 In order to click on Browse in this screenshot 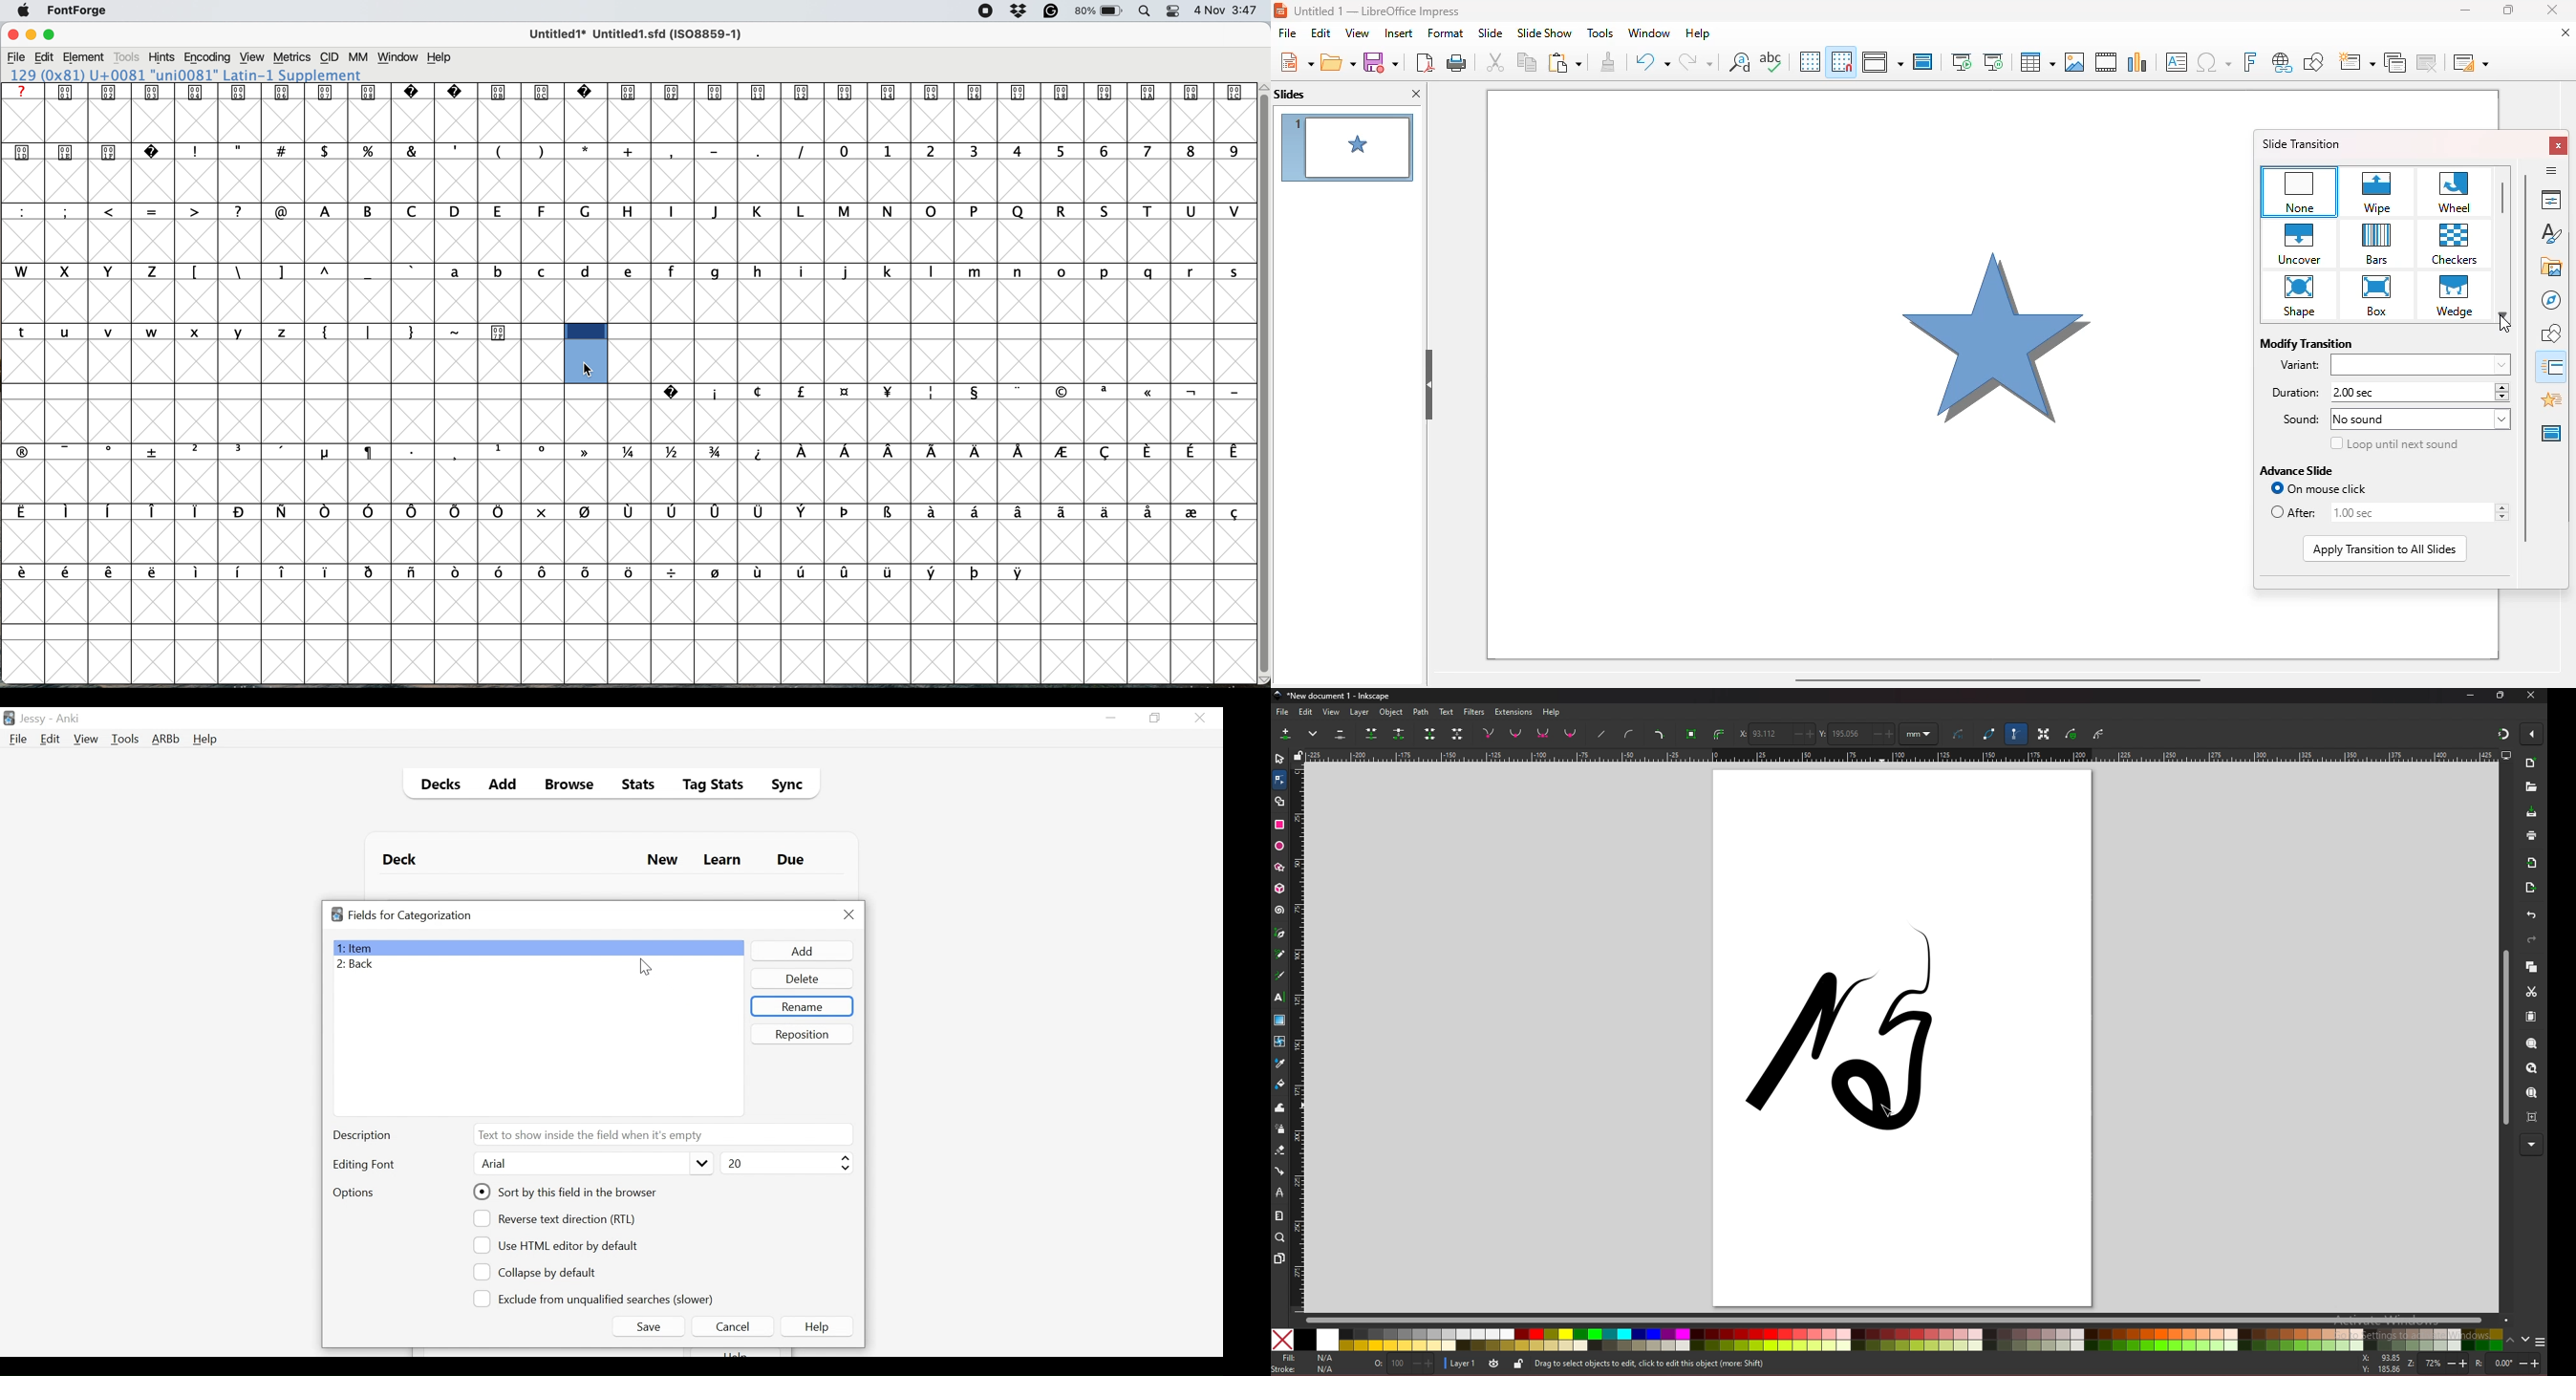, I will do `click(571, 786)`.